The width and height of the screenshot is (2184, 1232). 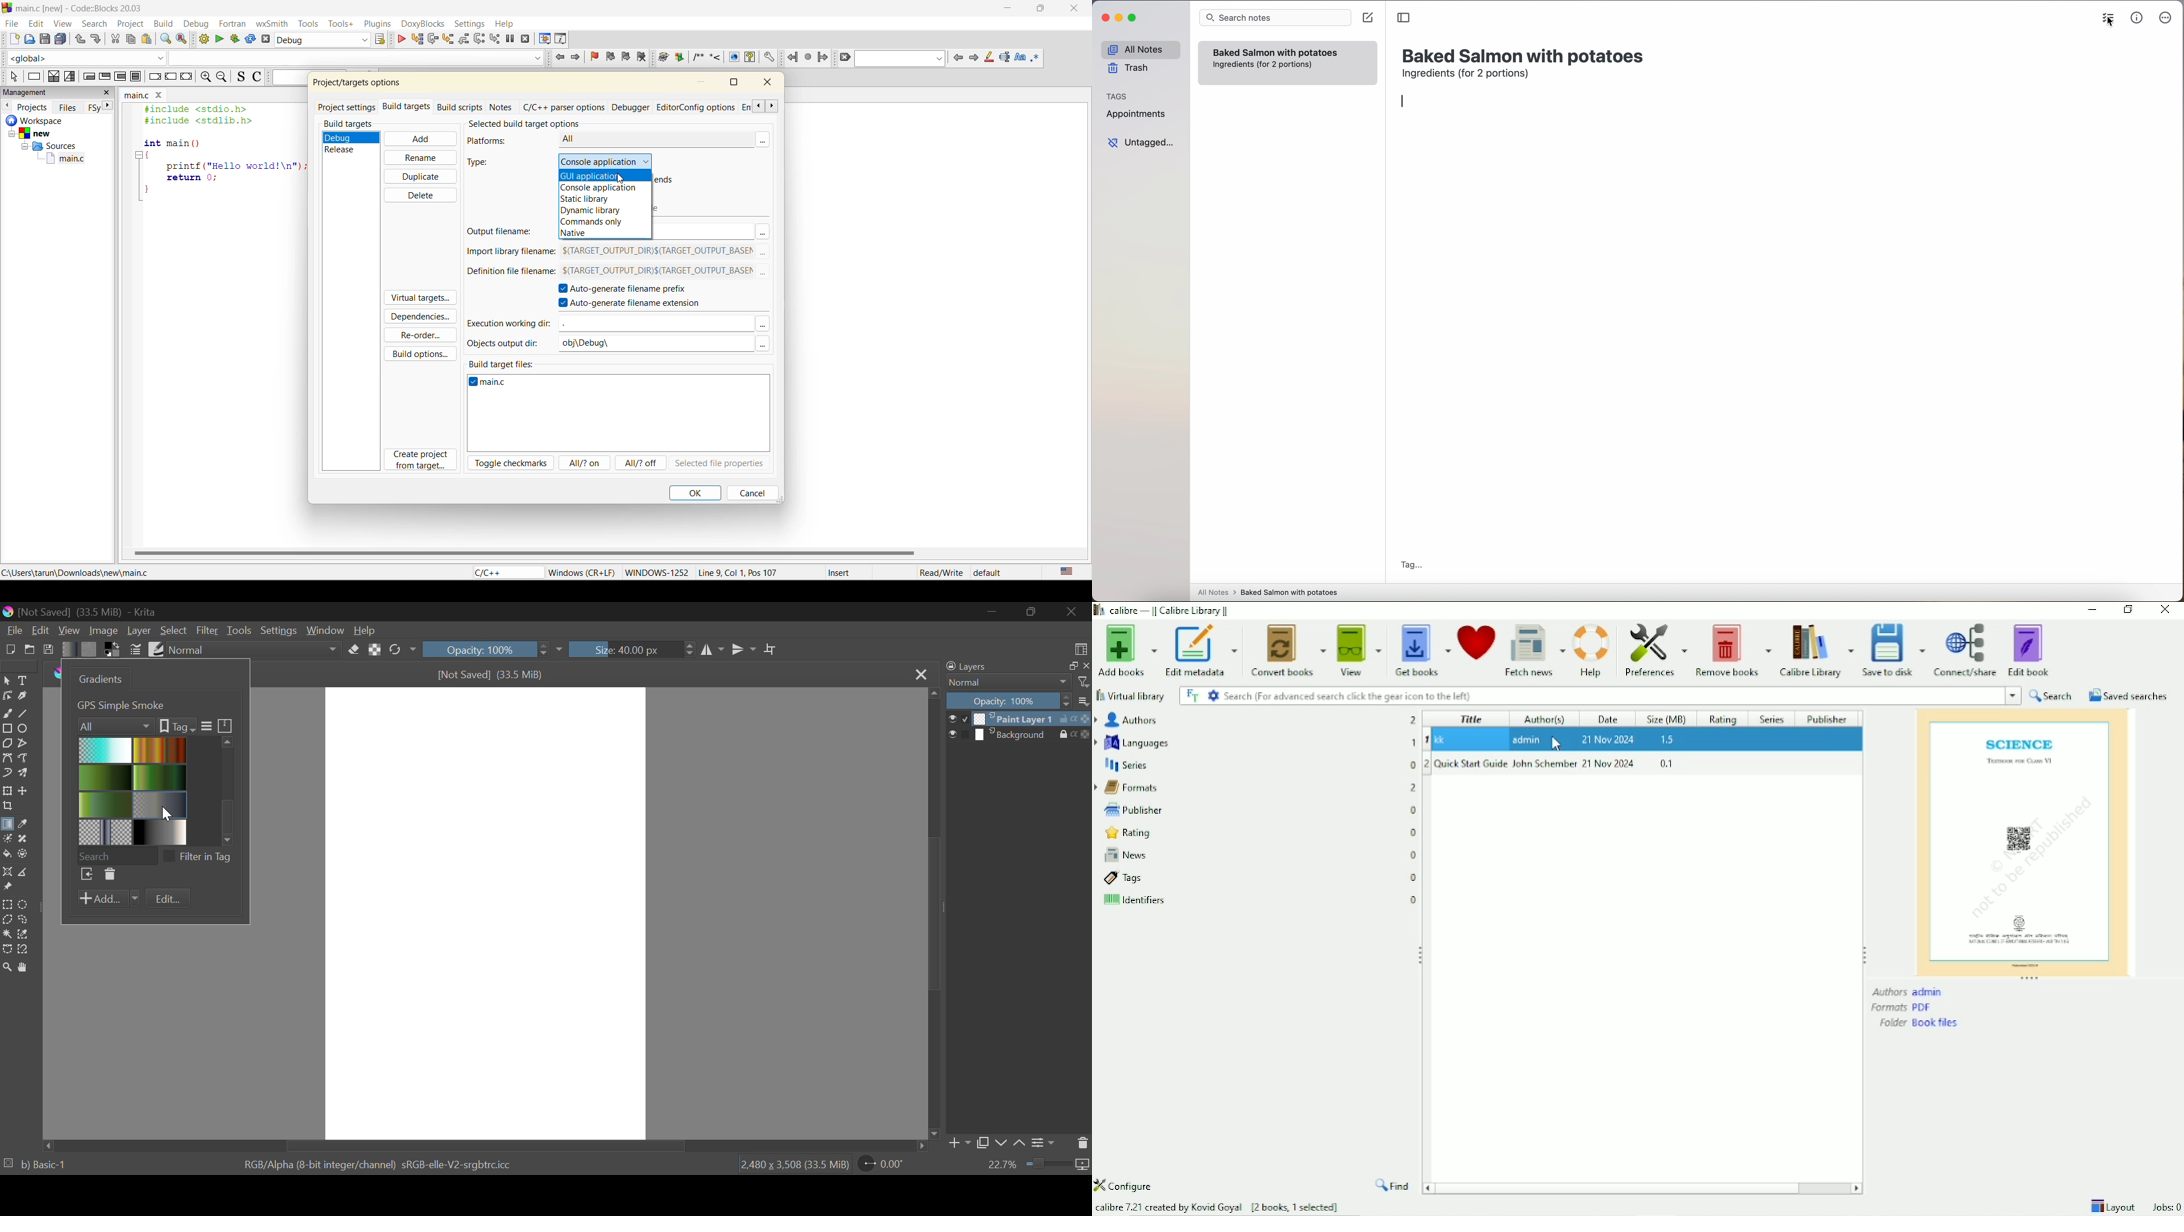 I want to click on various info, so click(x=561, y=39).